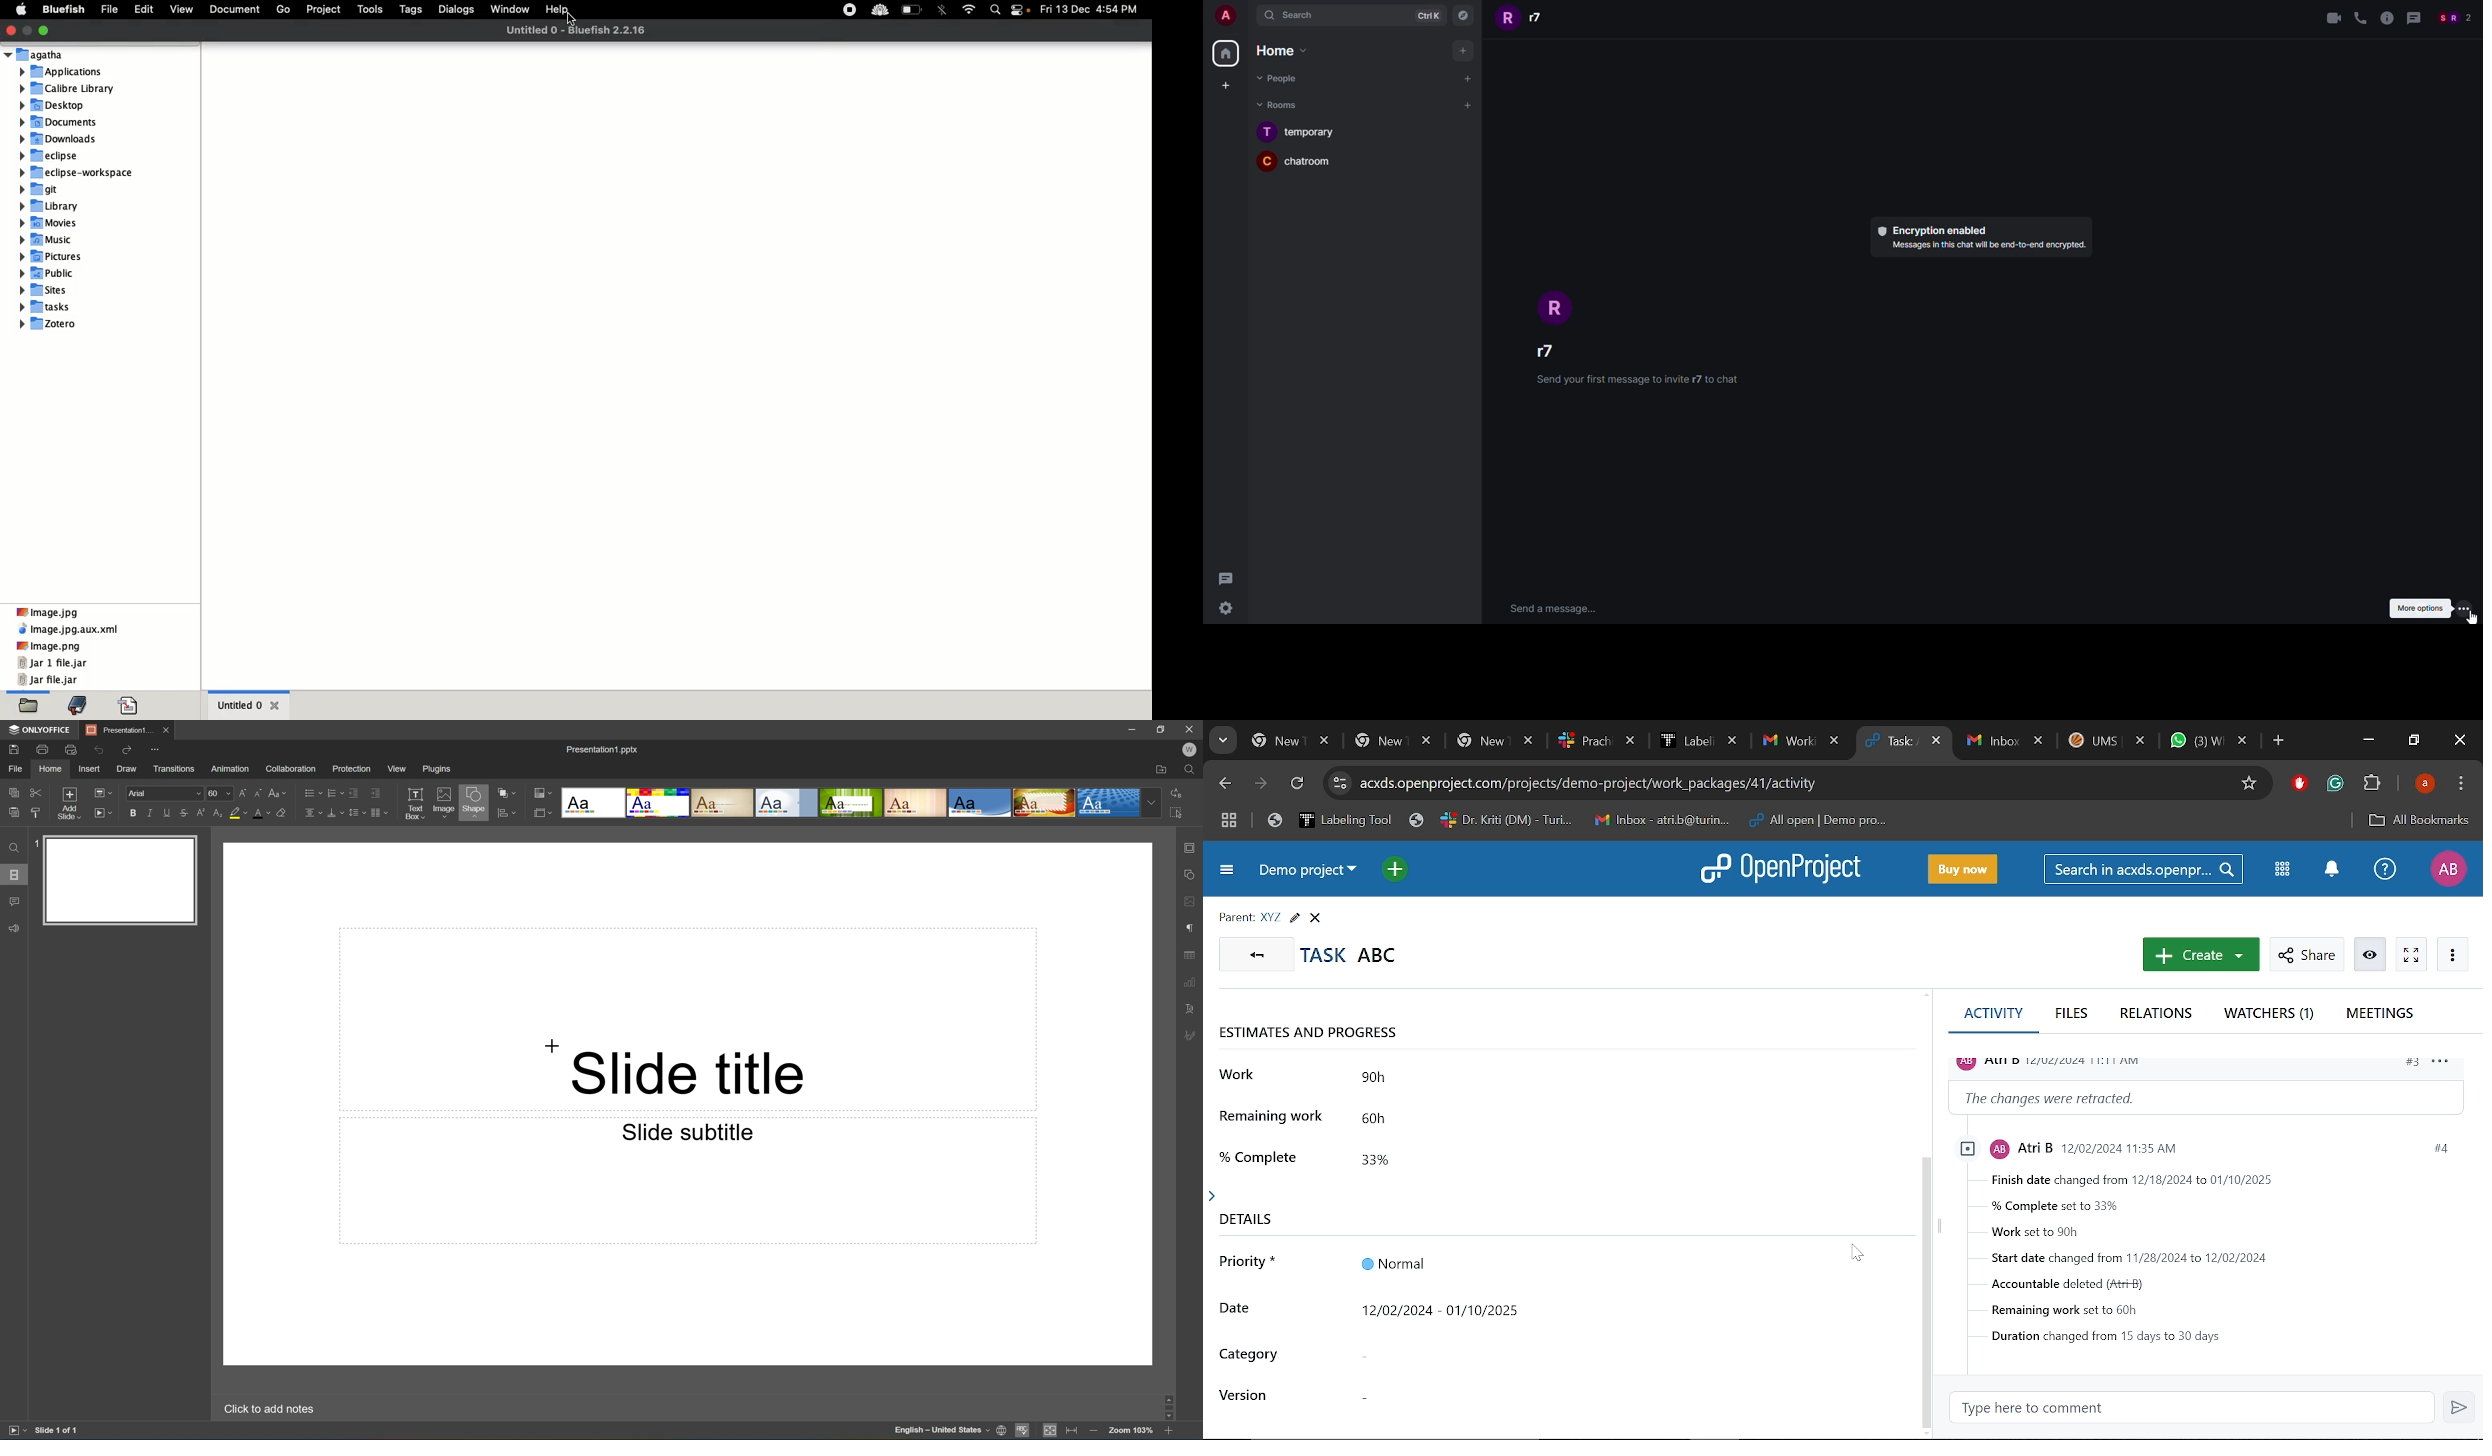 The height and width of the screenshot is (1456, 2492). Describe the element at coordinates (60, 1431) in the screenshot. I see `Slide 1 of 1` at that location.